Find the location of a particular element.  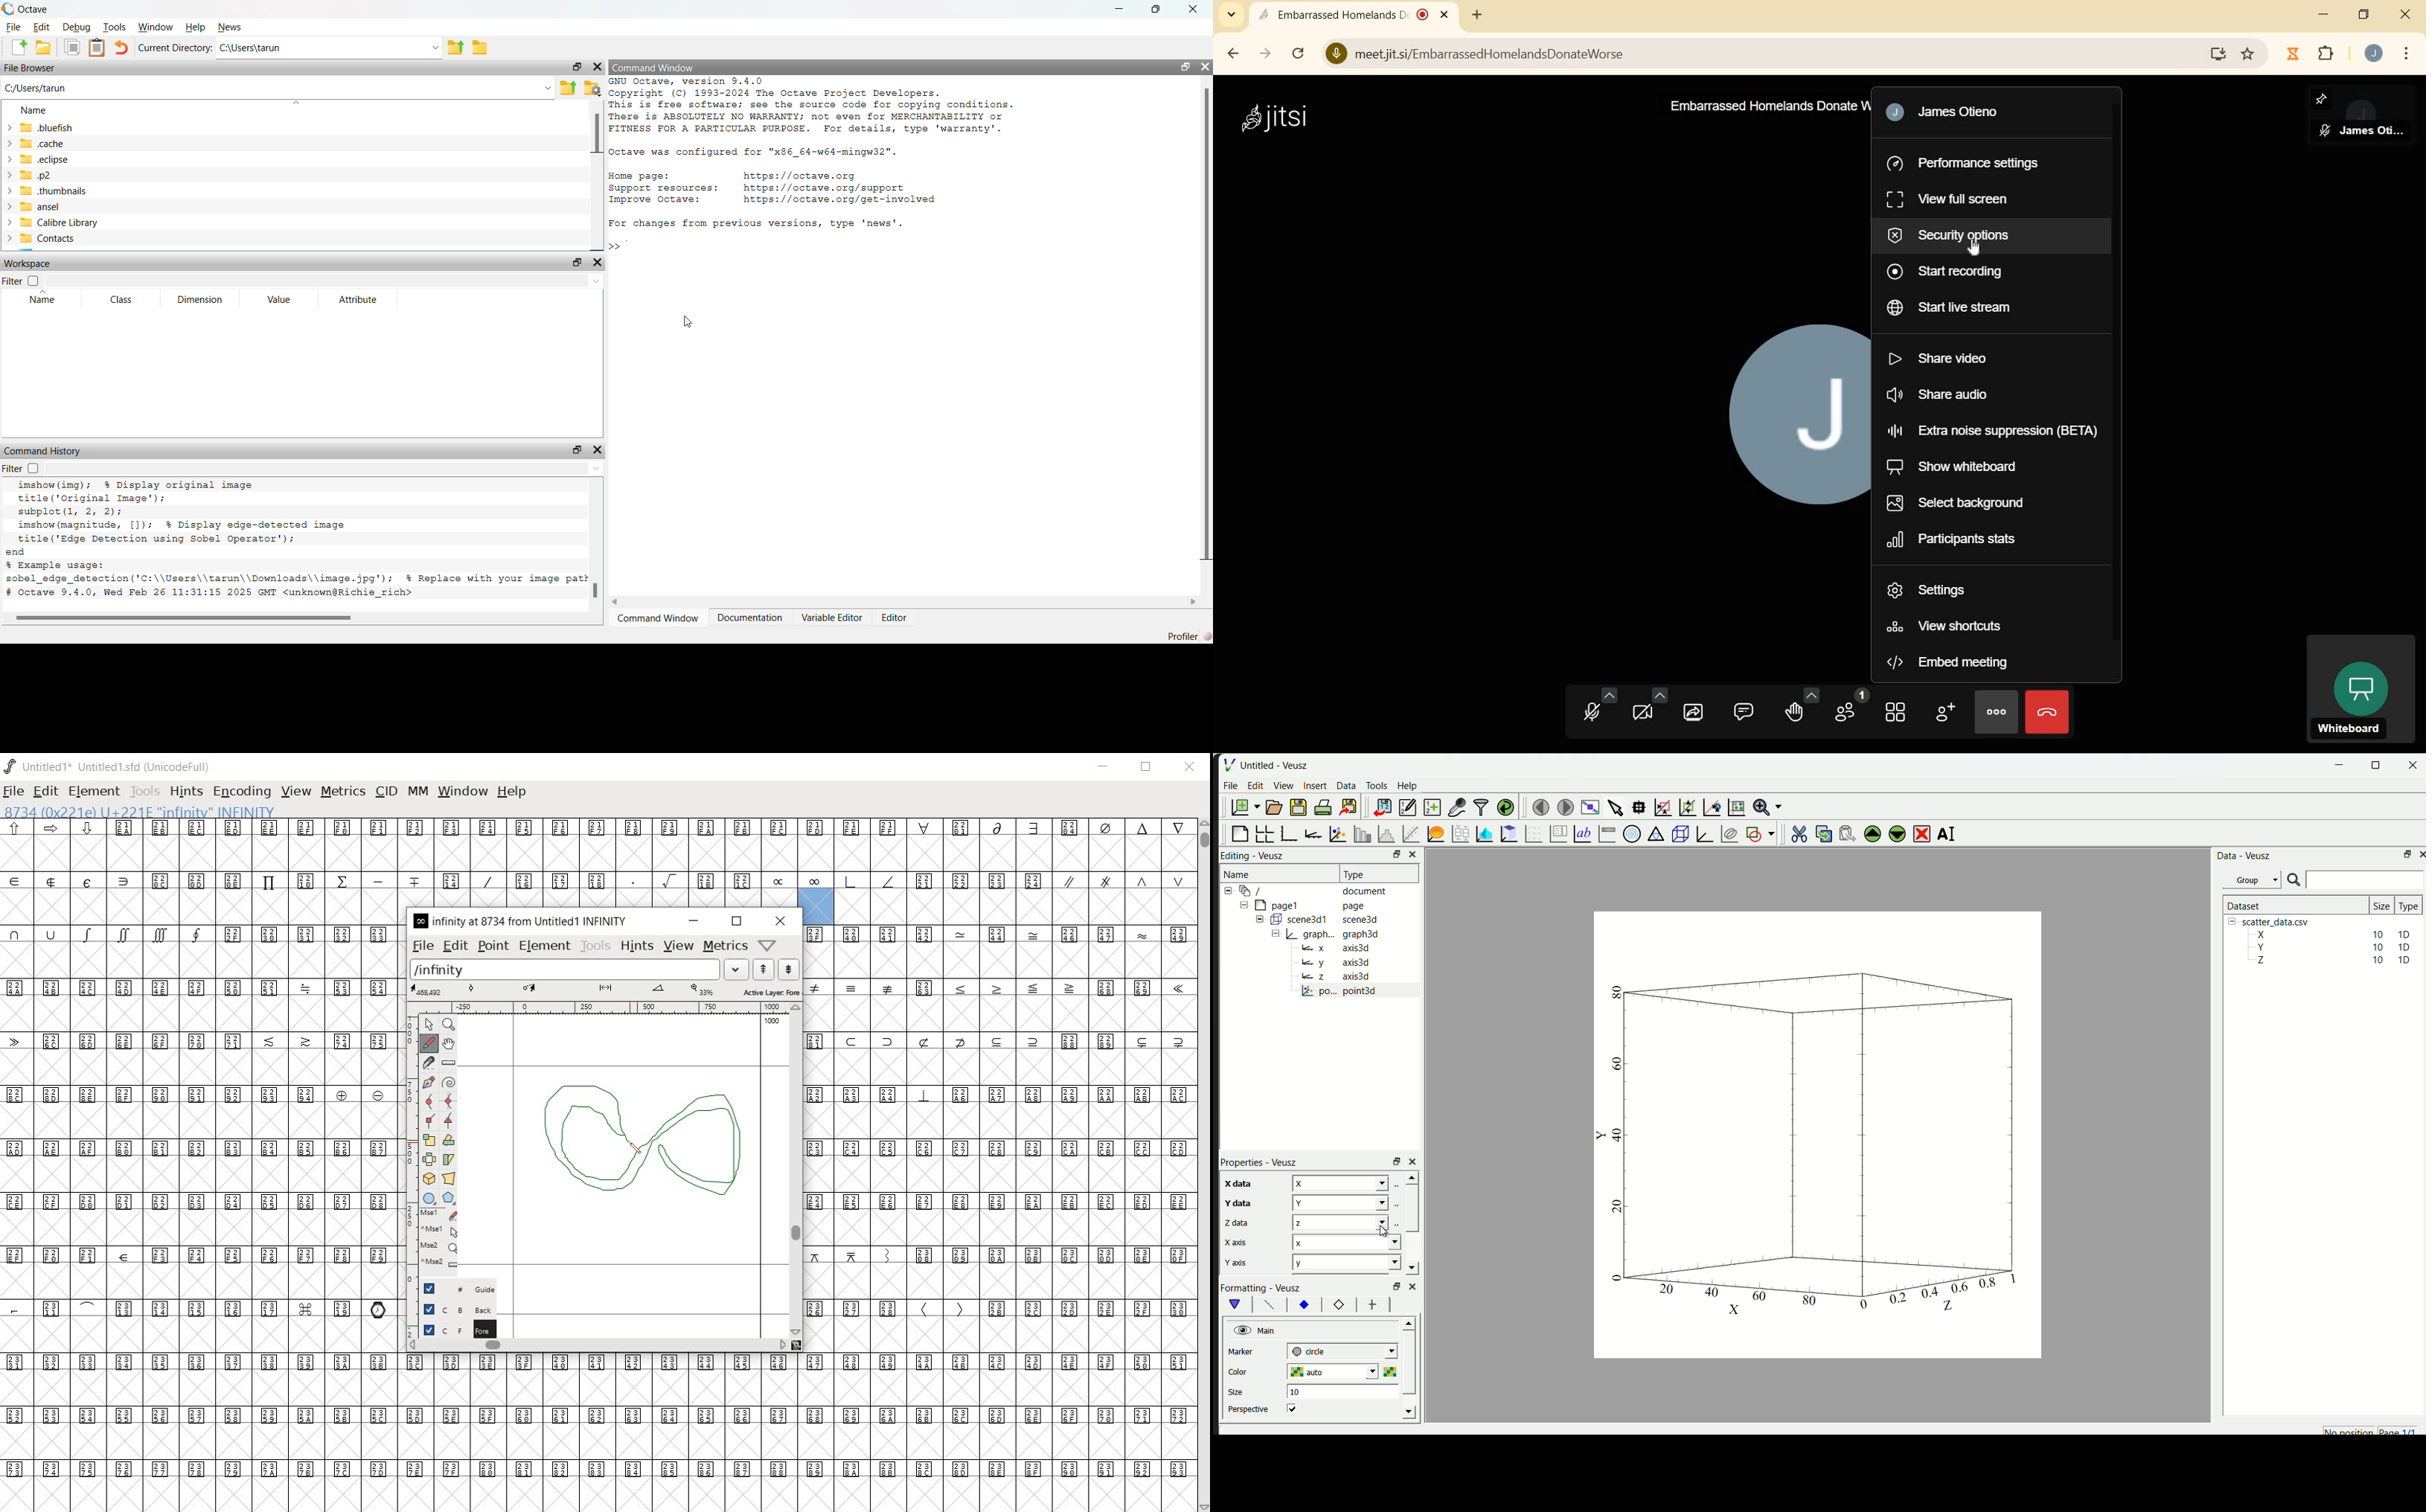

foreground is located at coordinates (451, 1330).